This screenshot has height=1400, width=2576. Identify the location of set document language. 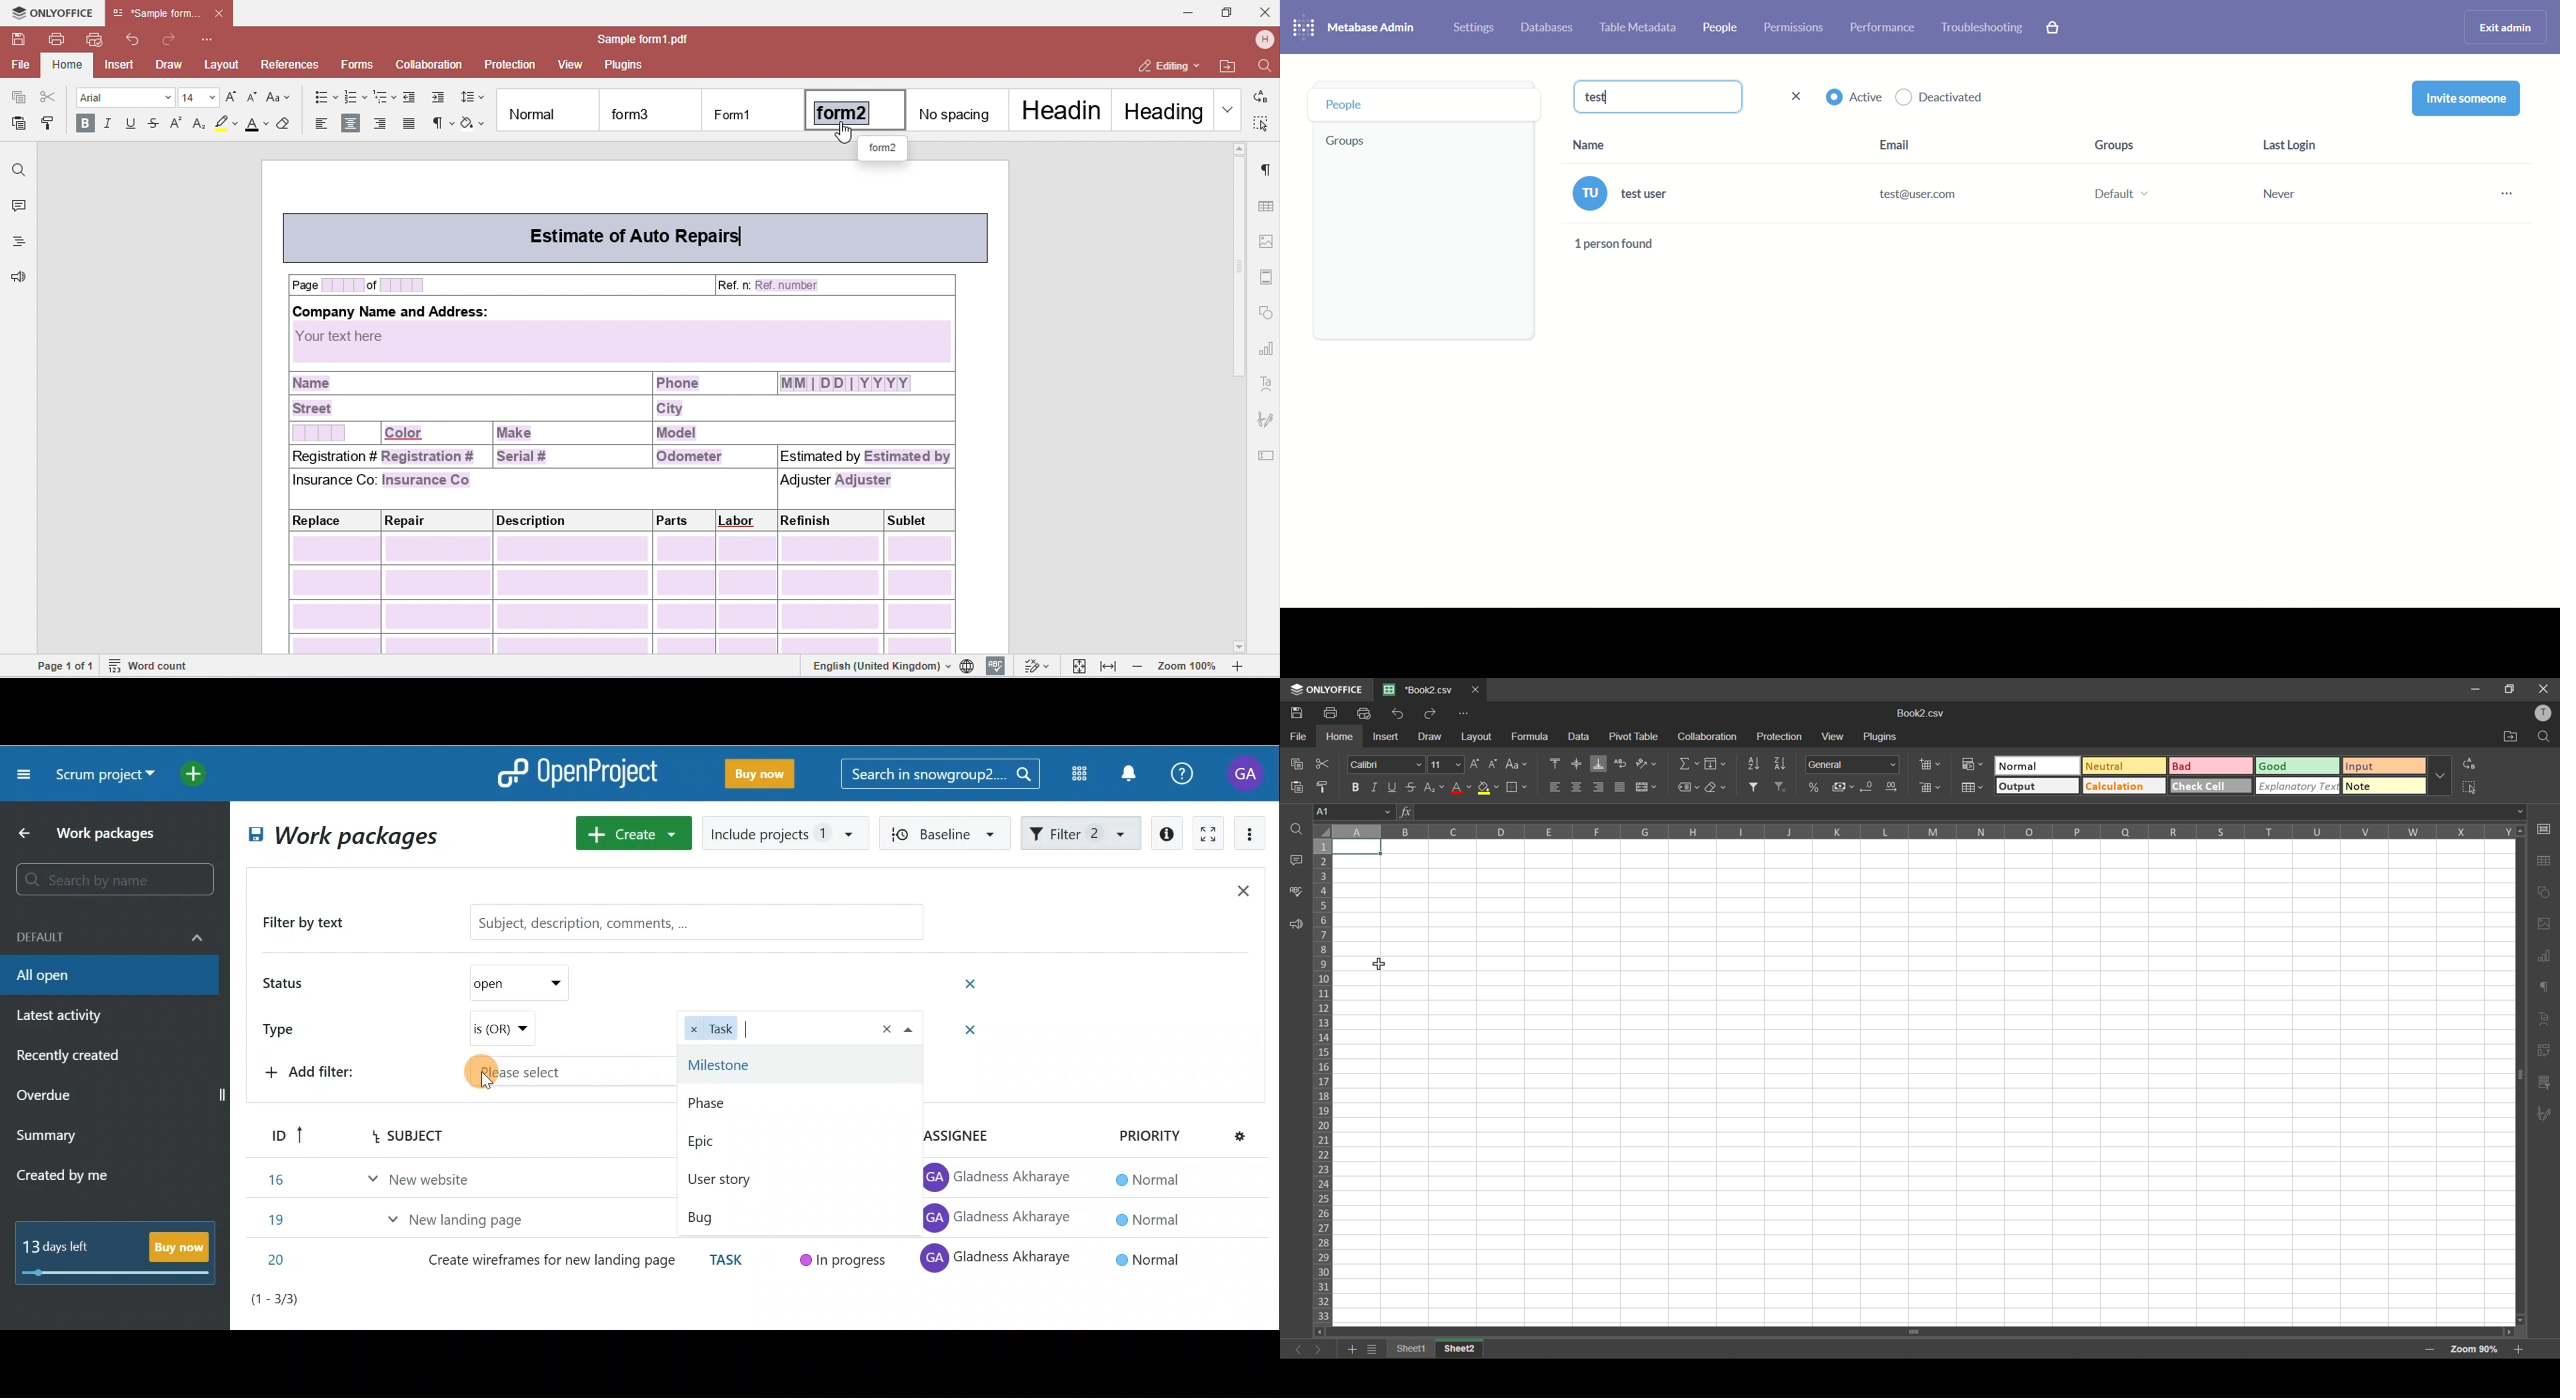
(969, 666).